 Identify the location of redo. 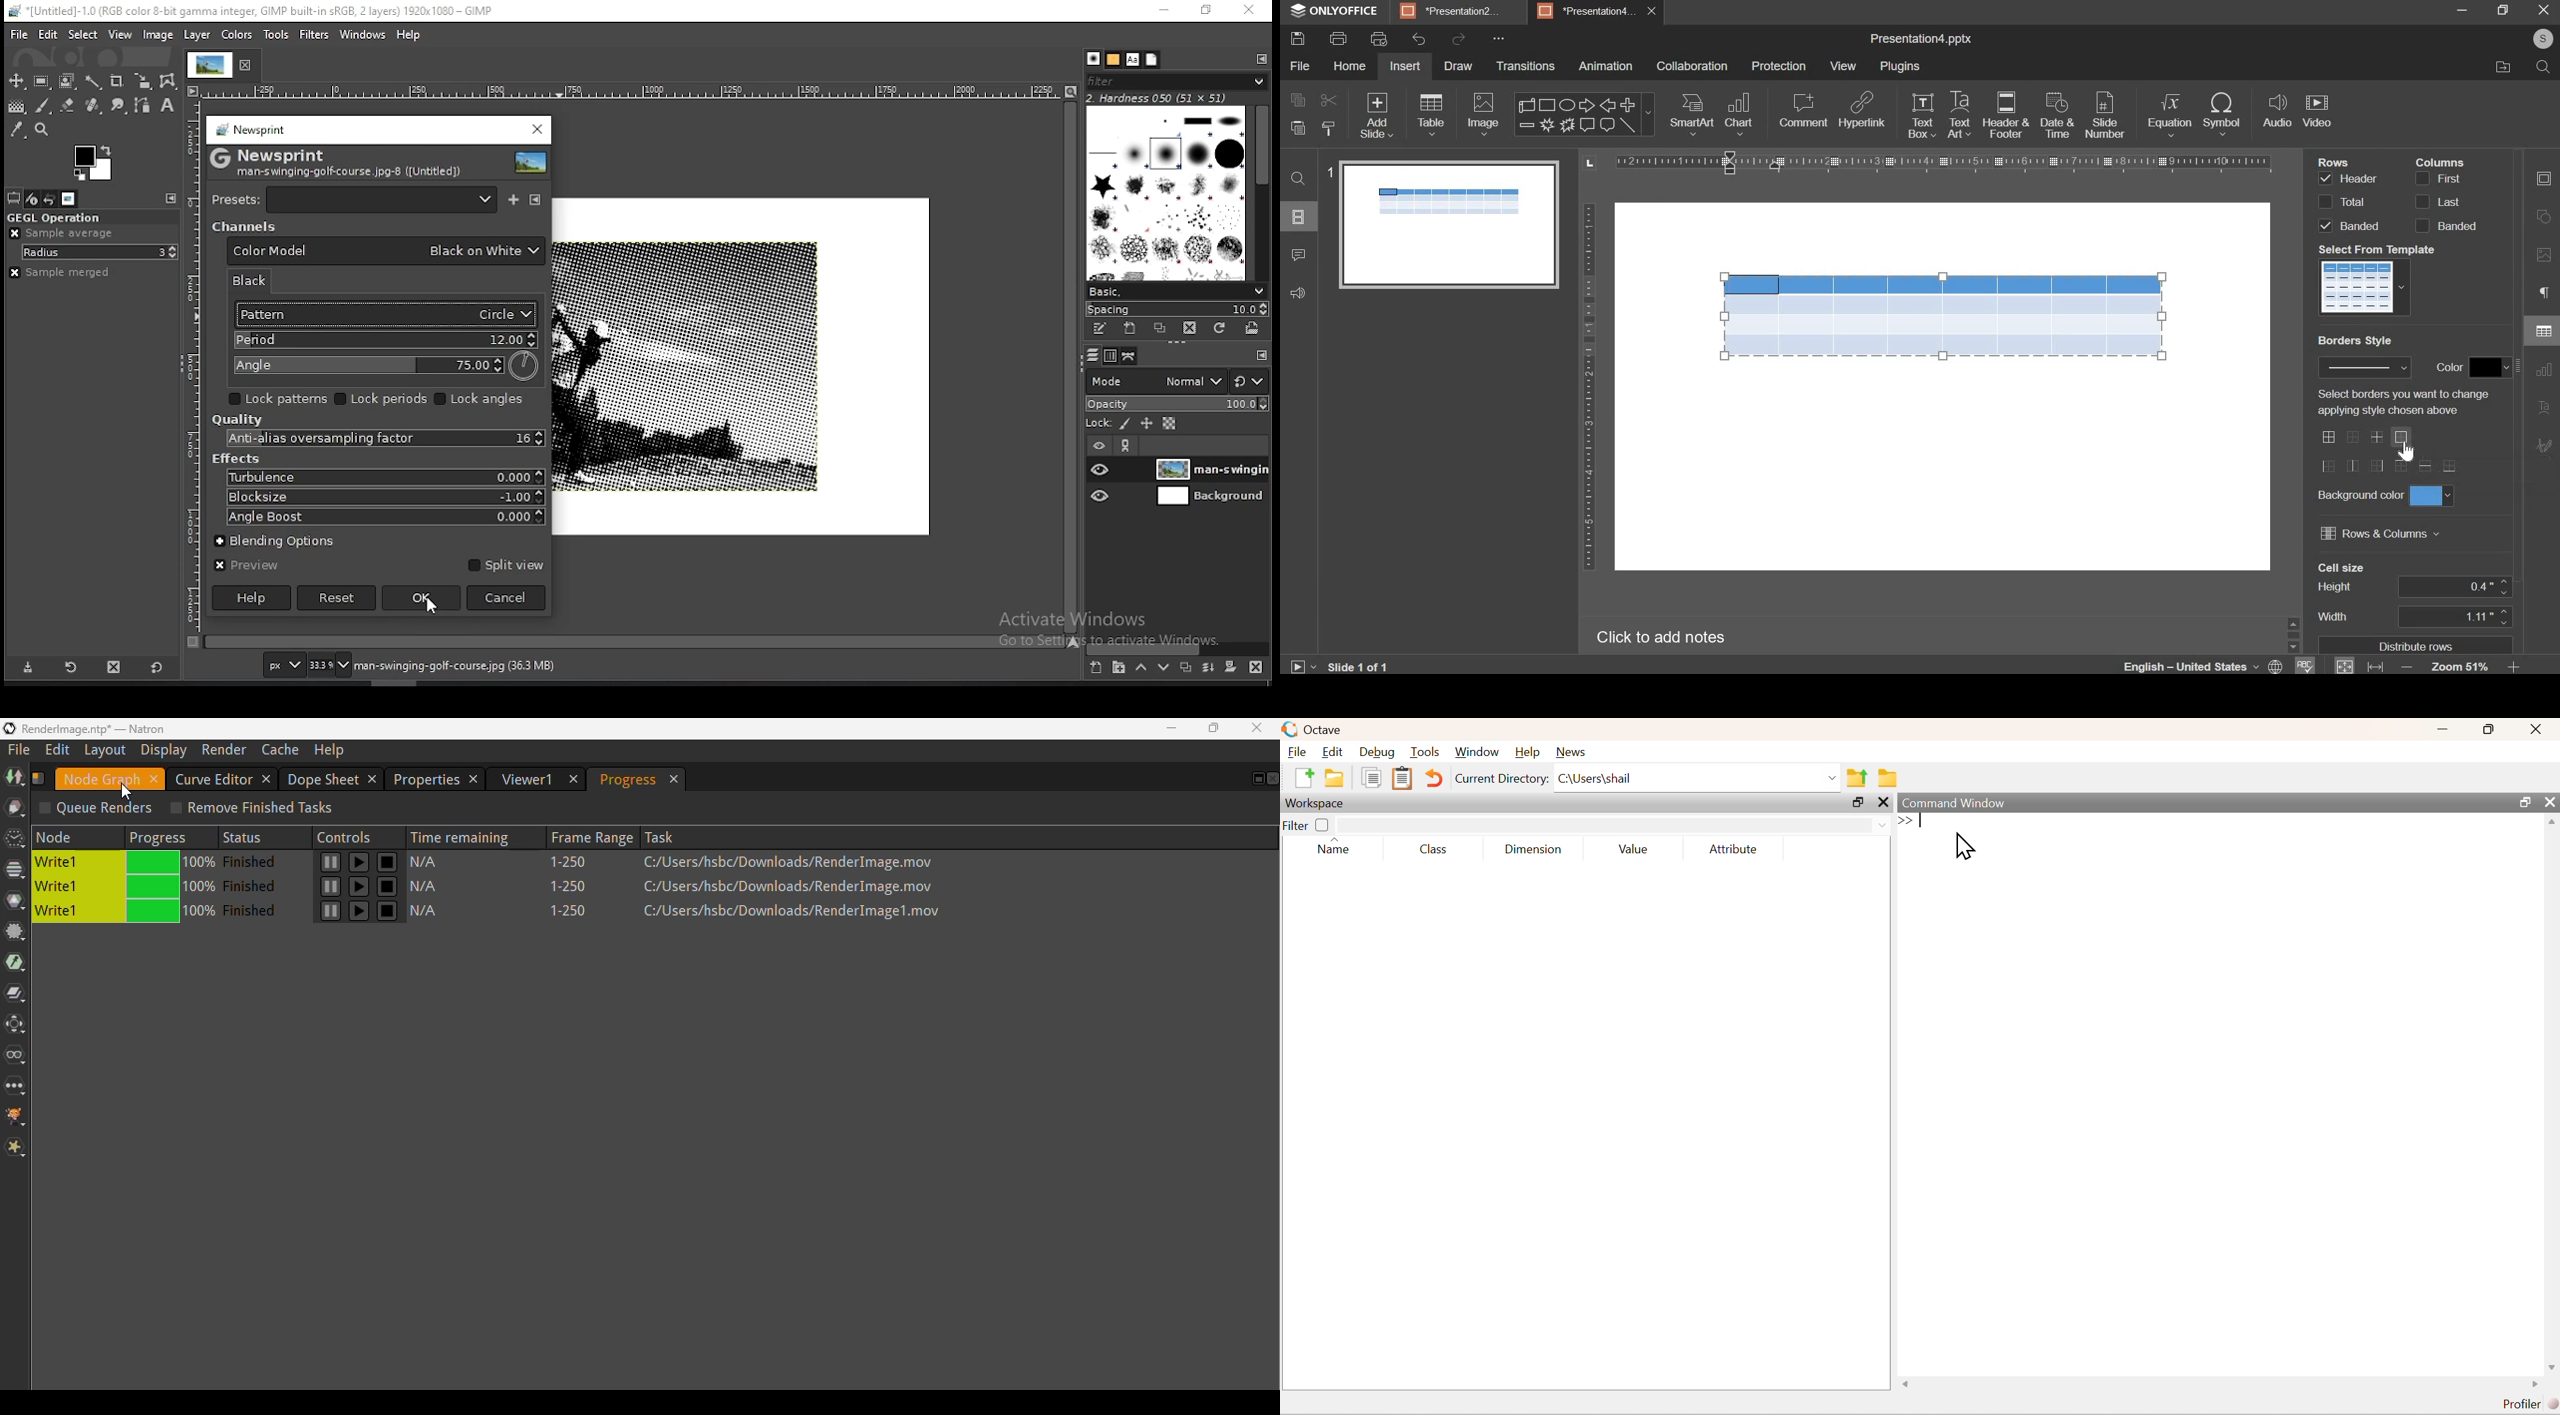
(1457, 39).